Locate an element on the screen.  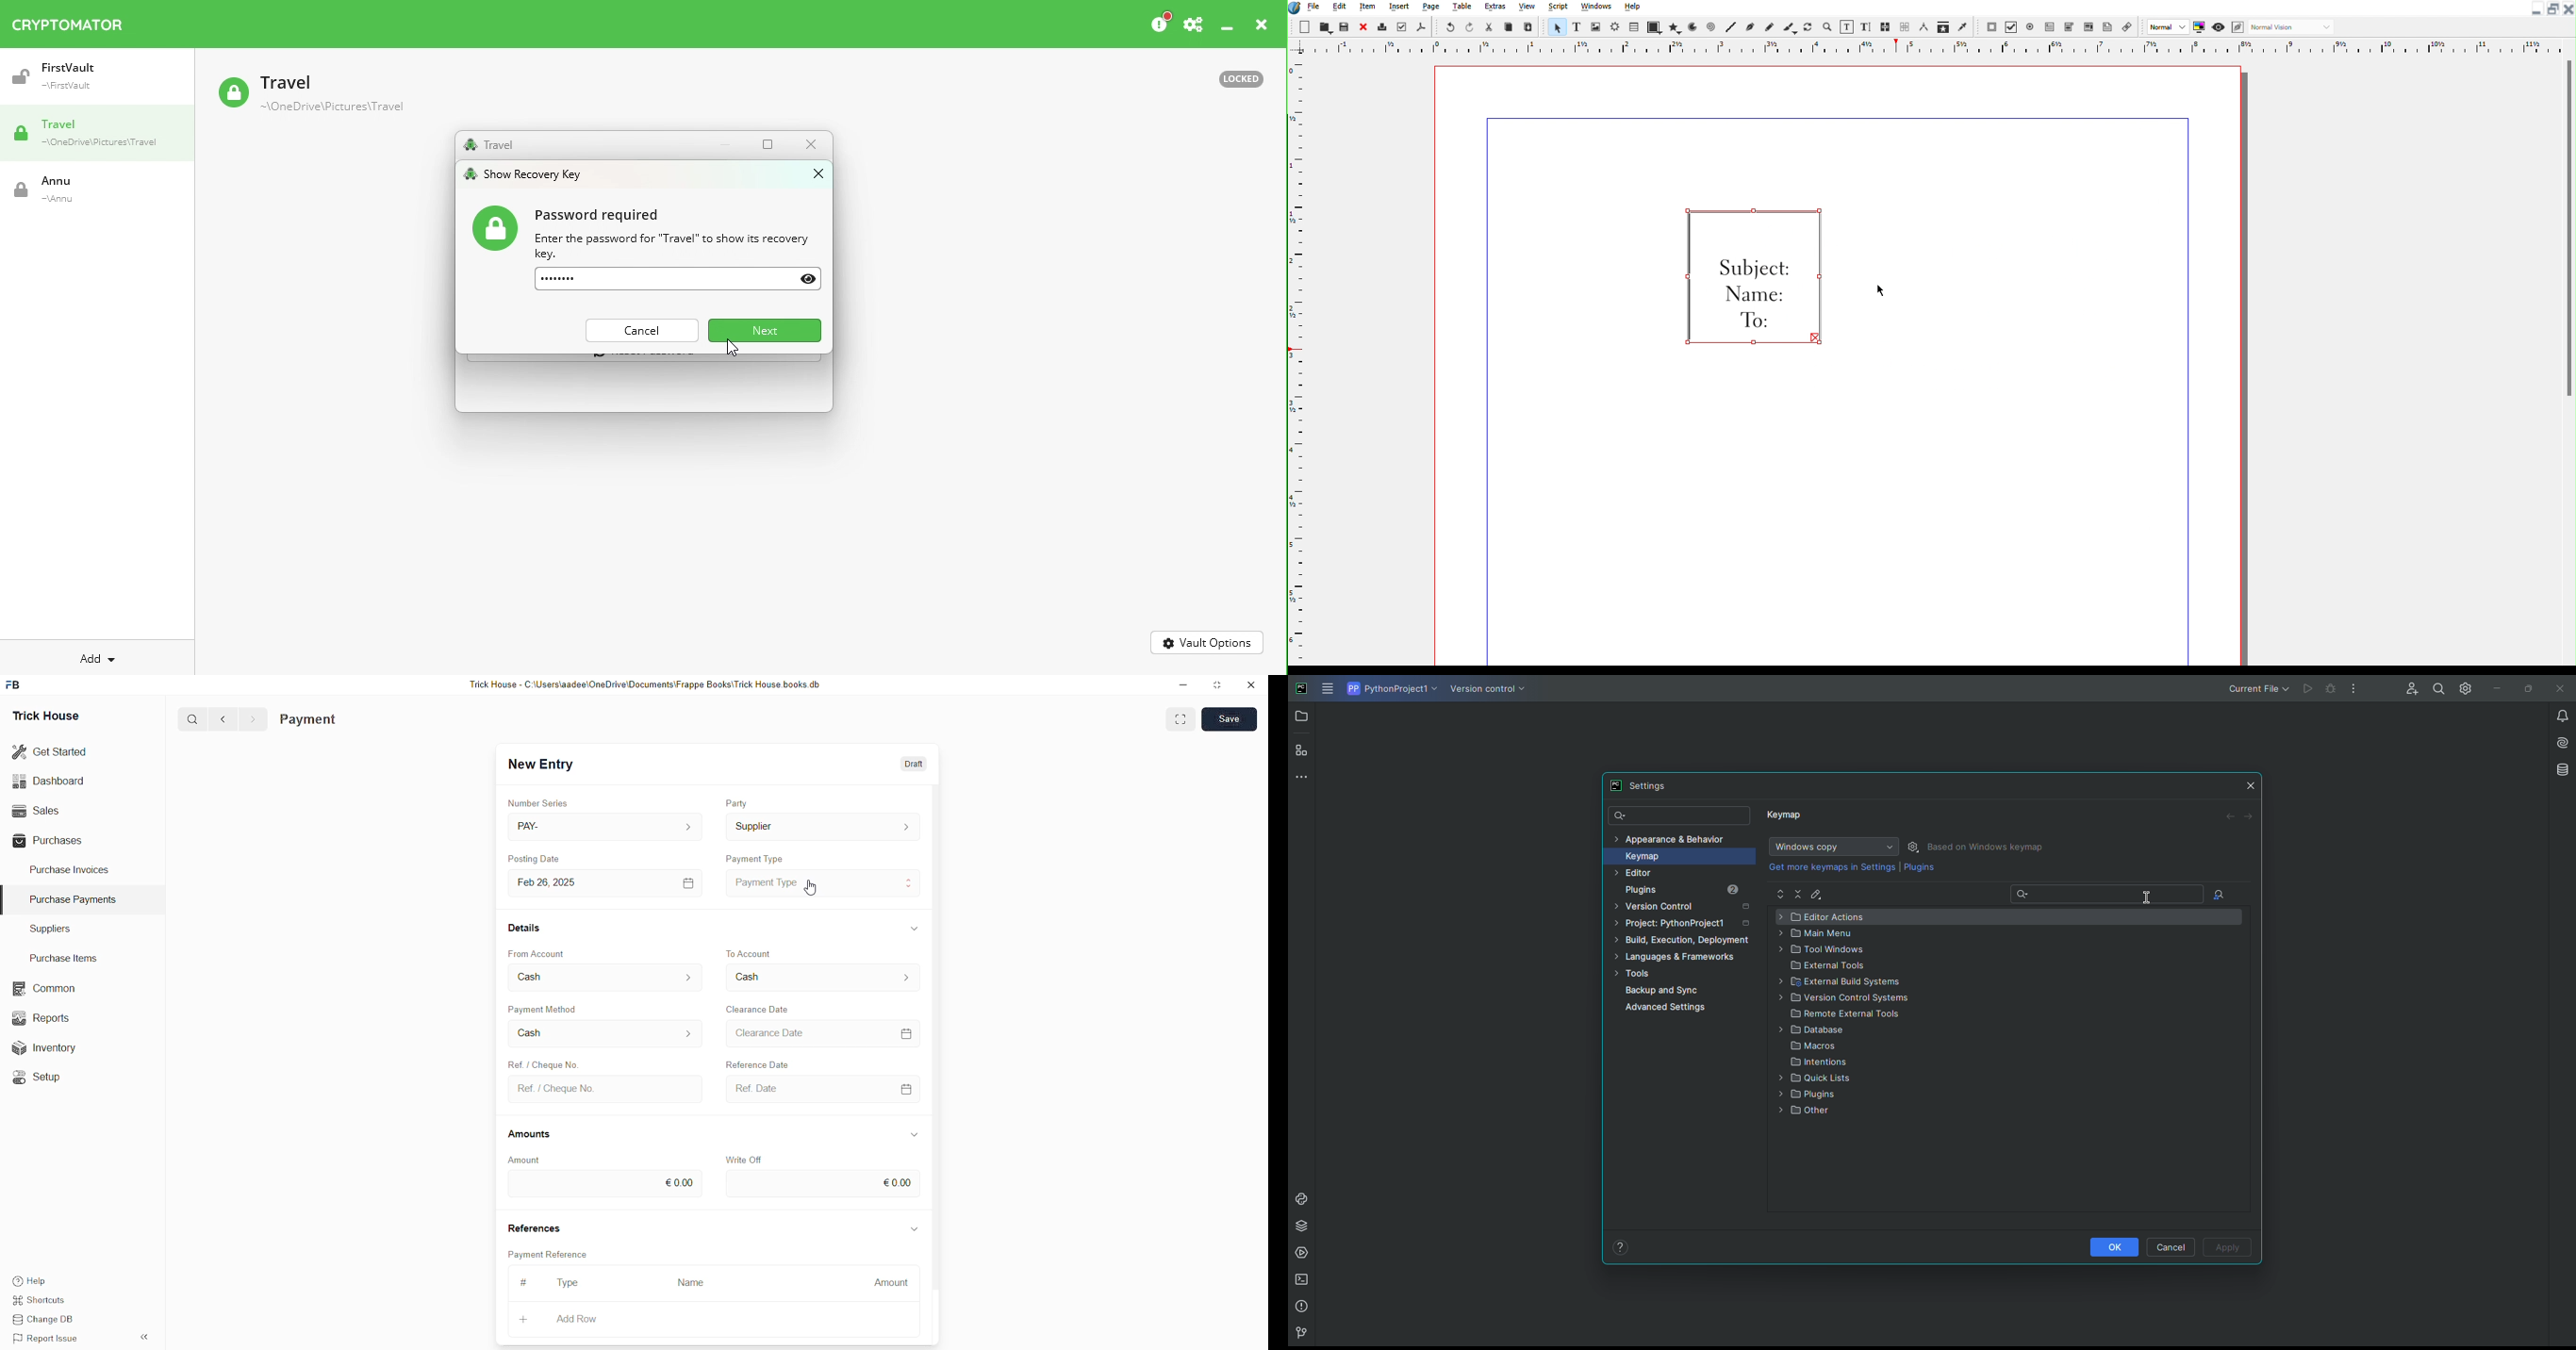
Dashboard is located at coordinates (51, 781).